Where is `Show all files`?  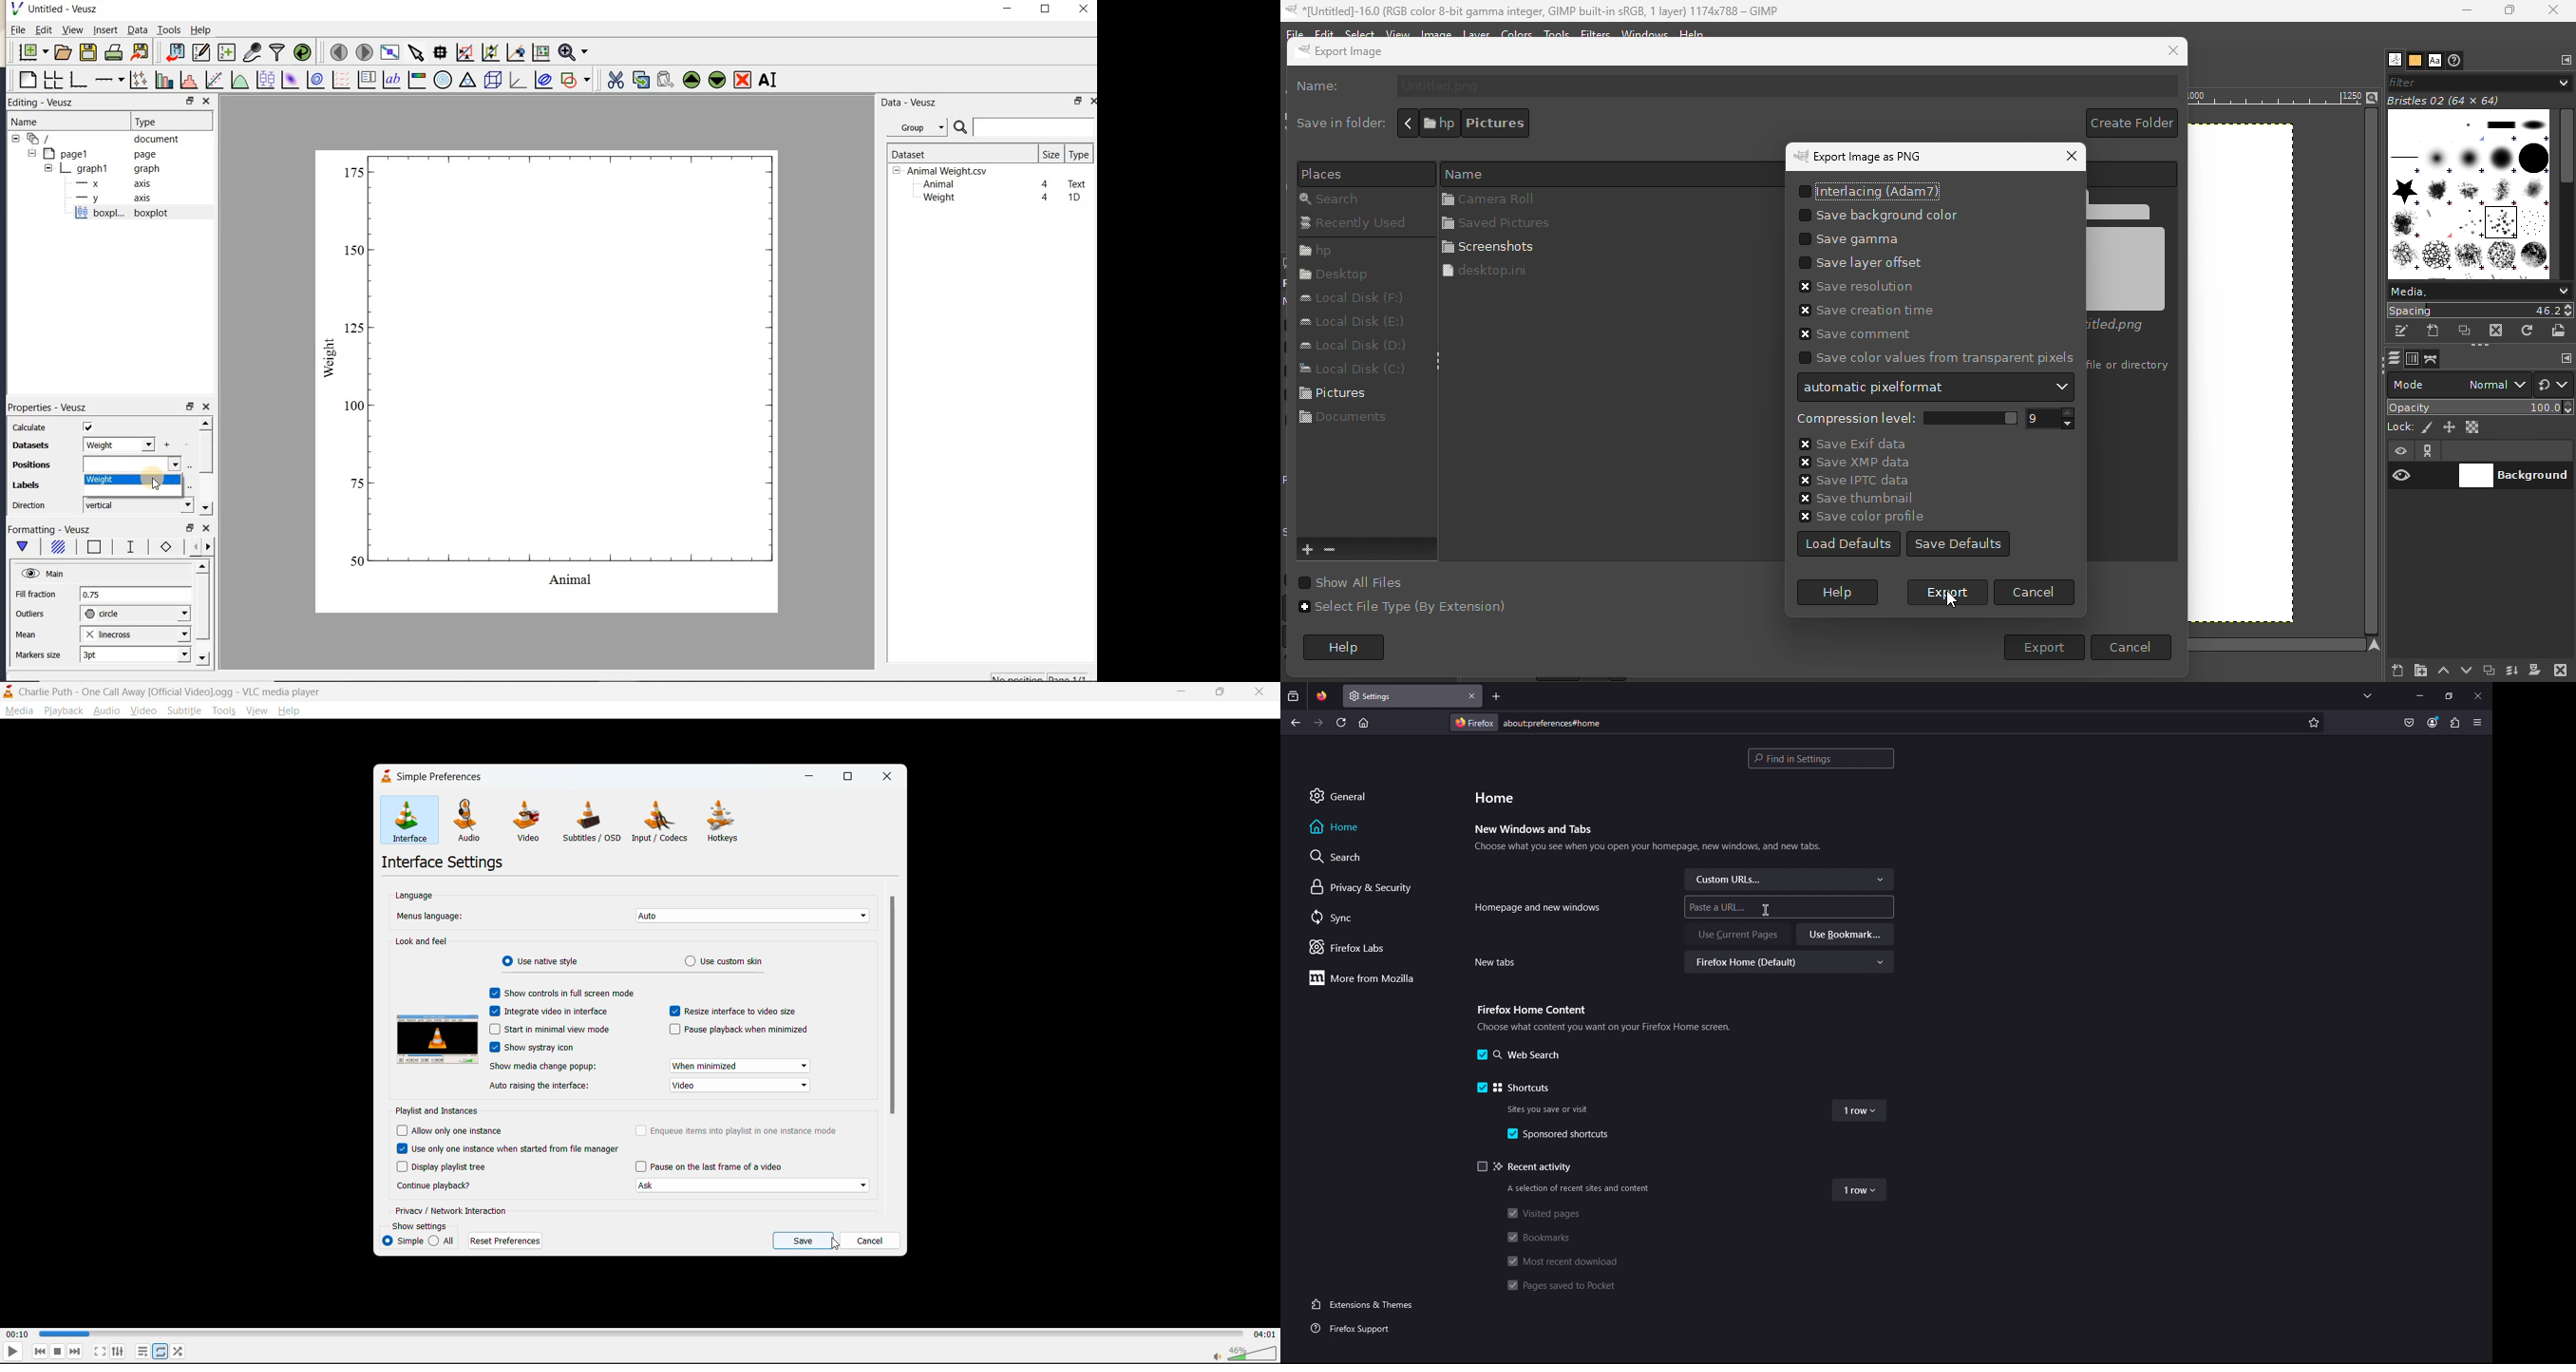
Show all files is located at coordinates (1369, 581).